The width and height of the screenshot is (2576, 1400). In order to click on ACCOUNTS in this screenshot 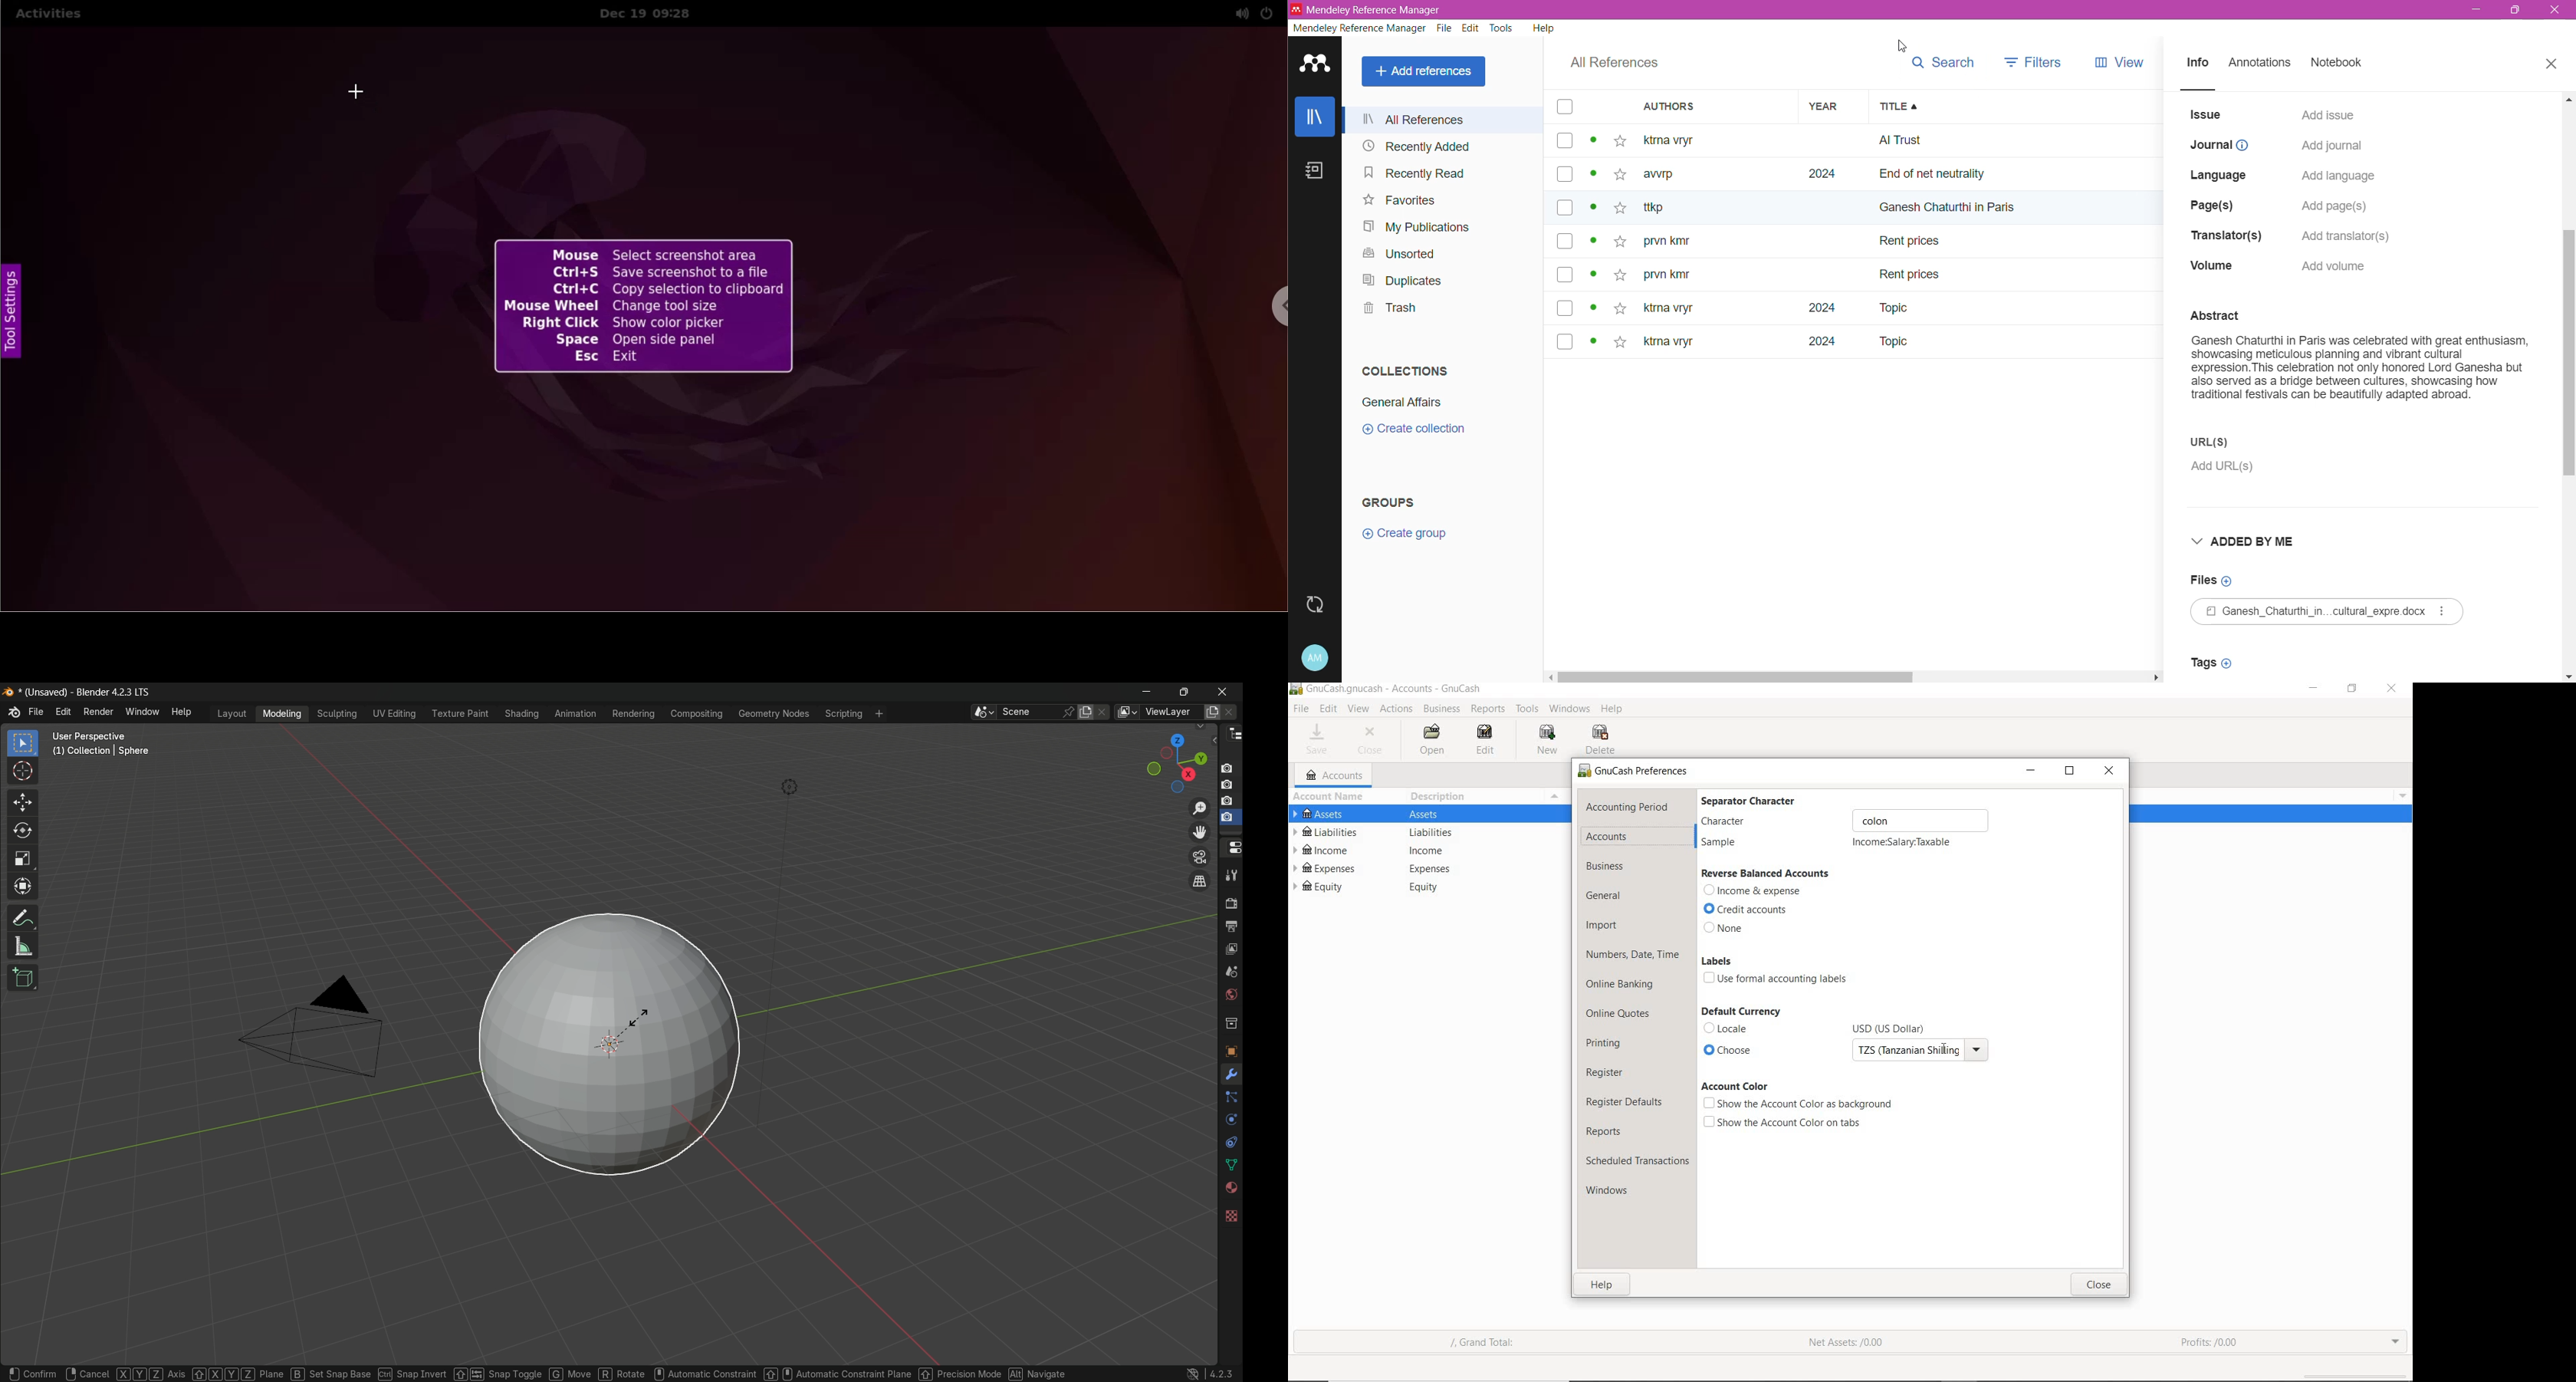, I will do `click(1336, 776)`.